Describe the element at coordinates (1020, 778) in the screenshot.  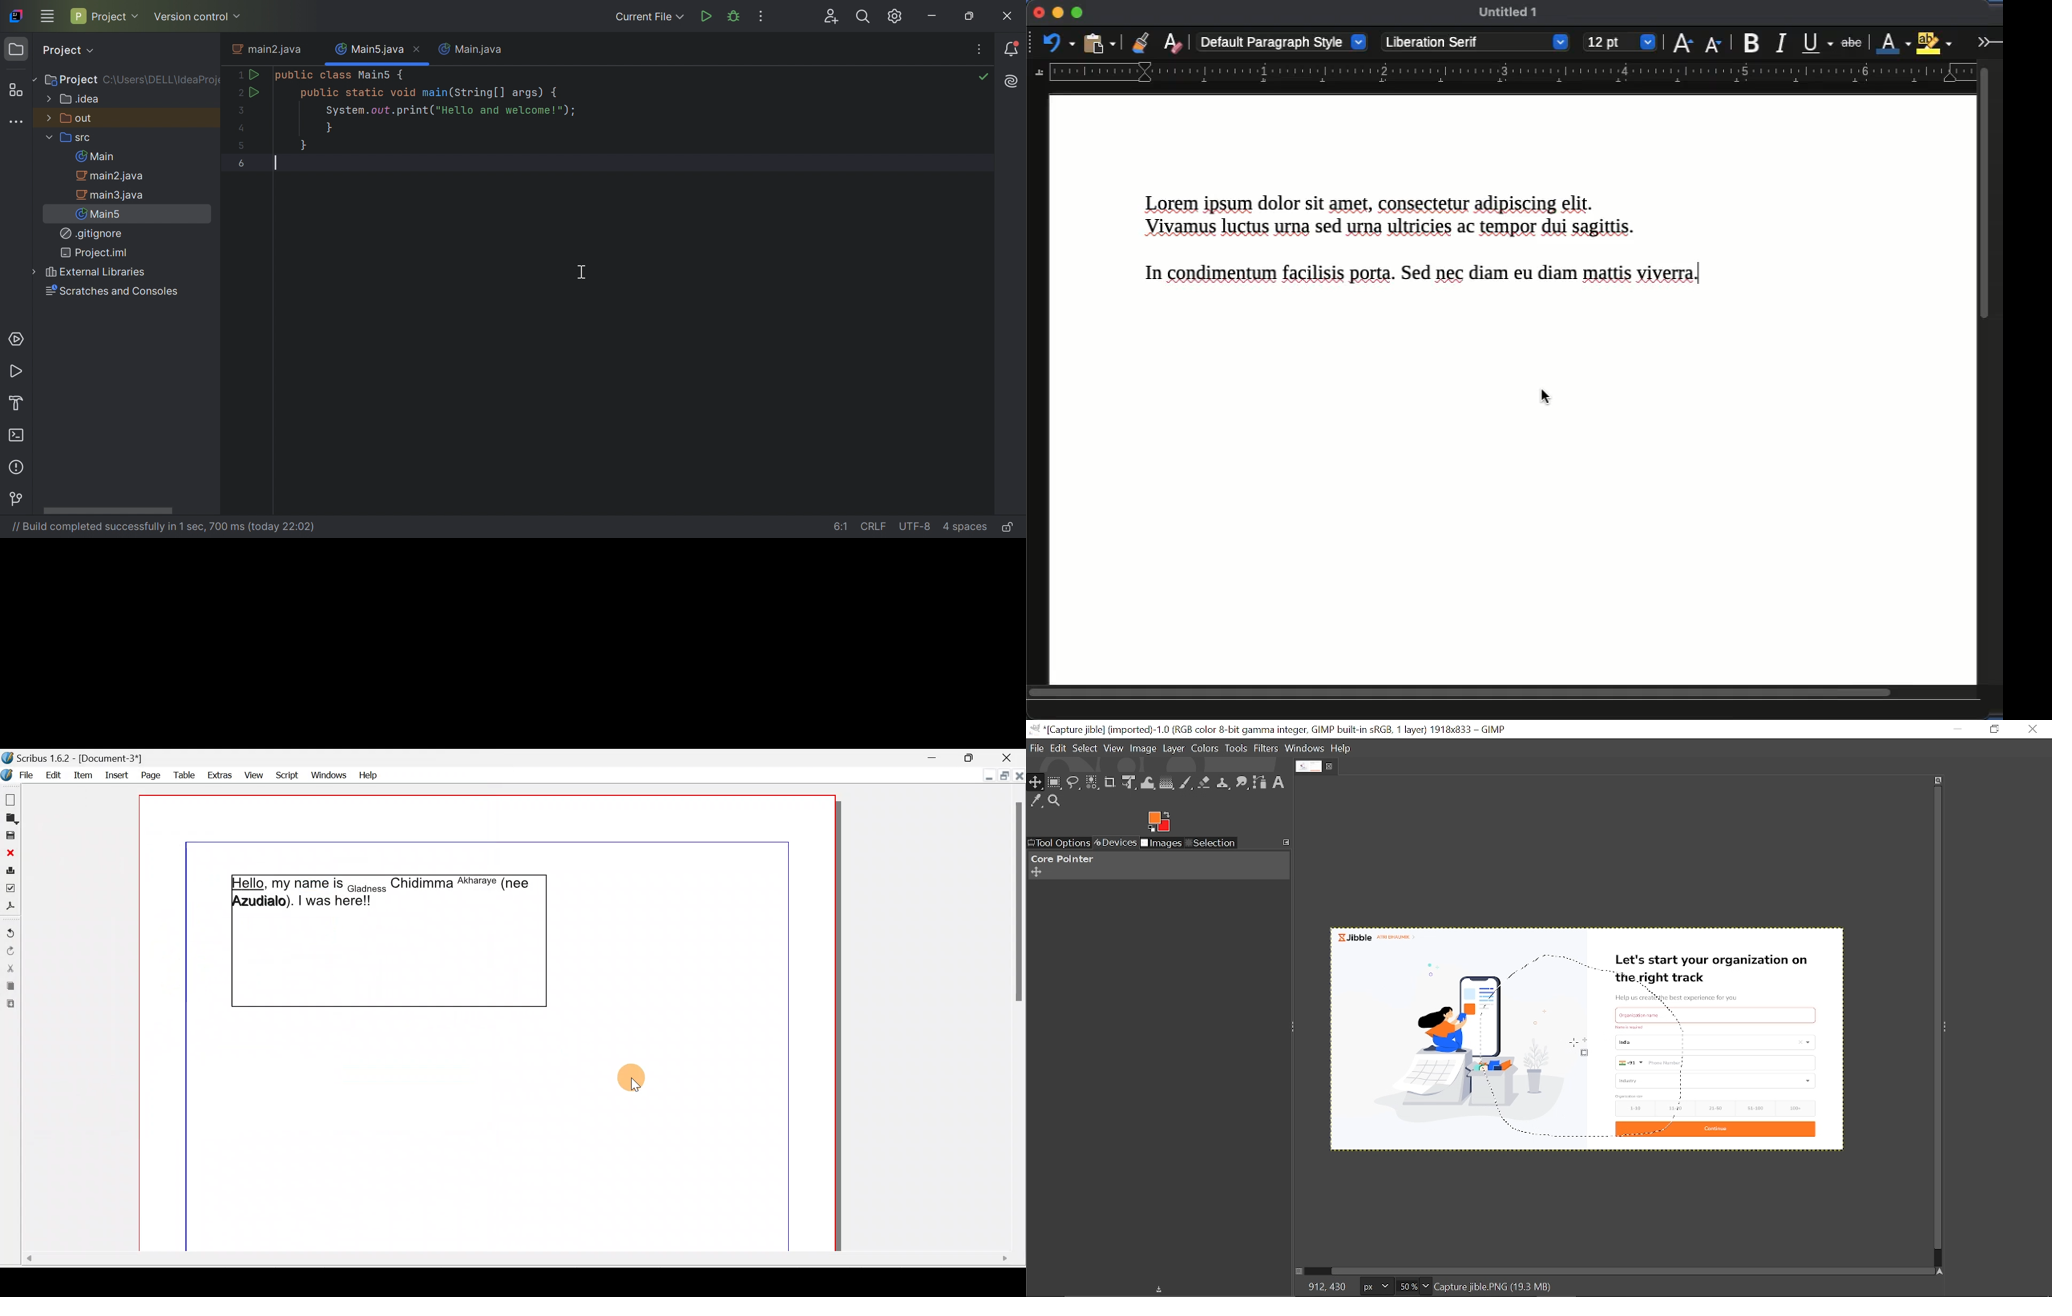
I see `Close` at that location.